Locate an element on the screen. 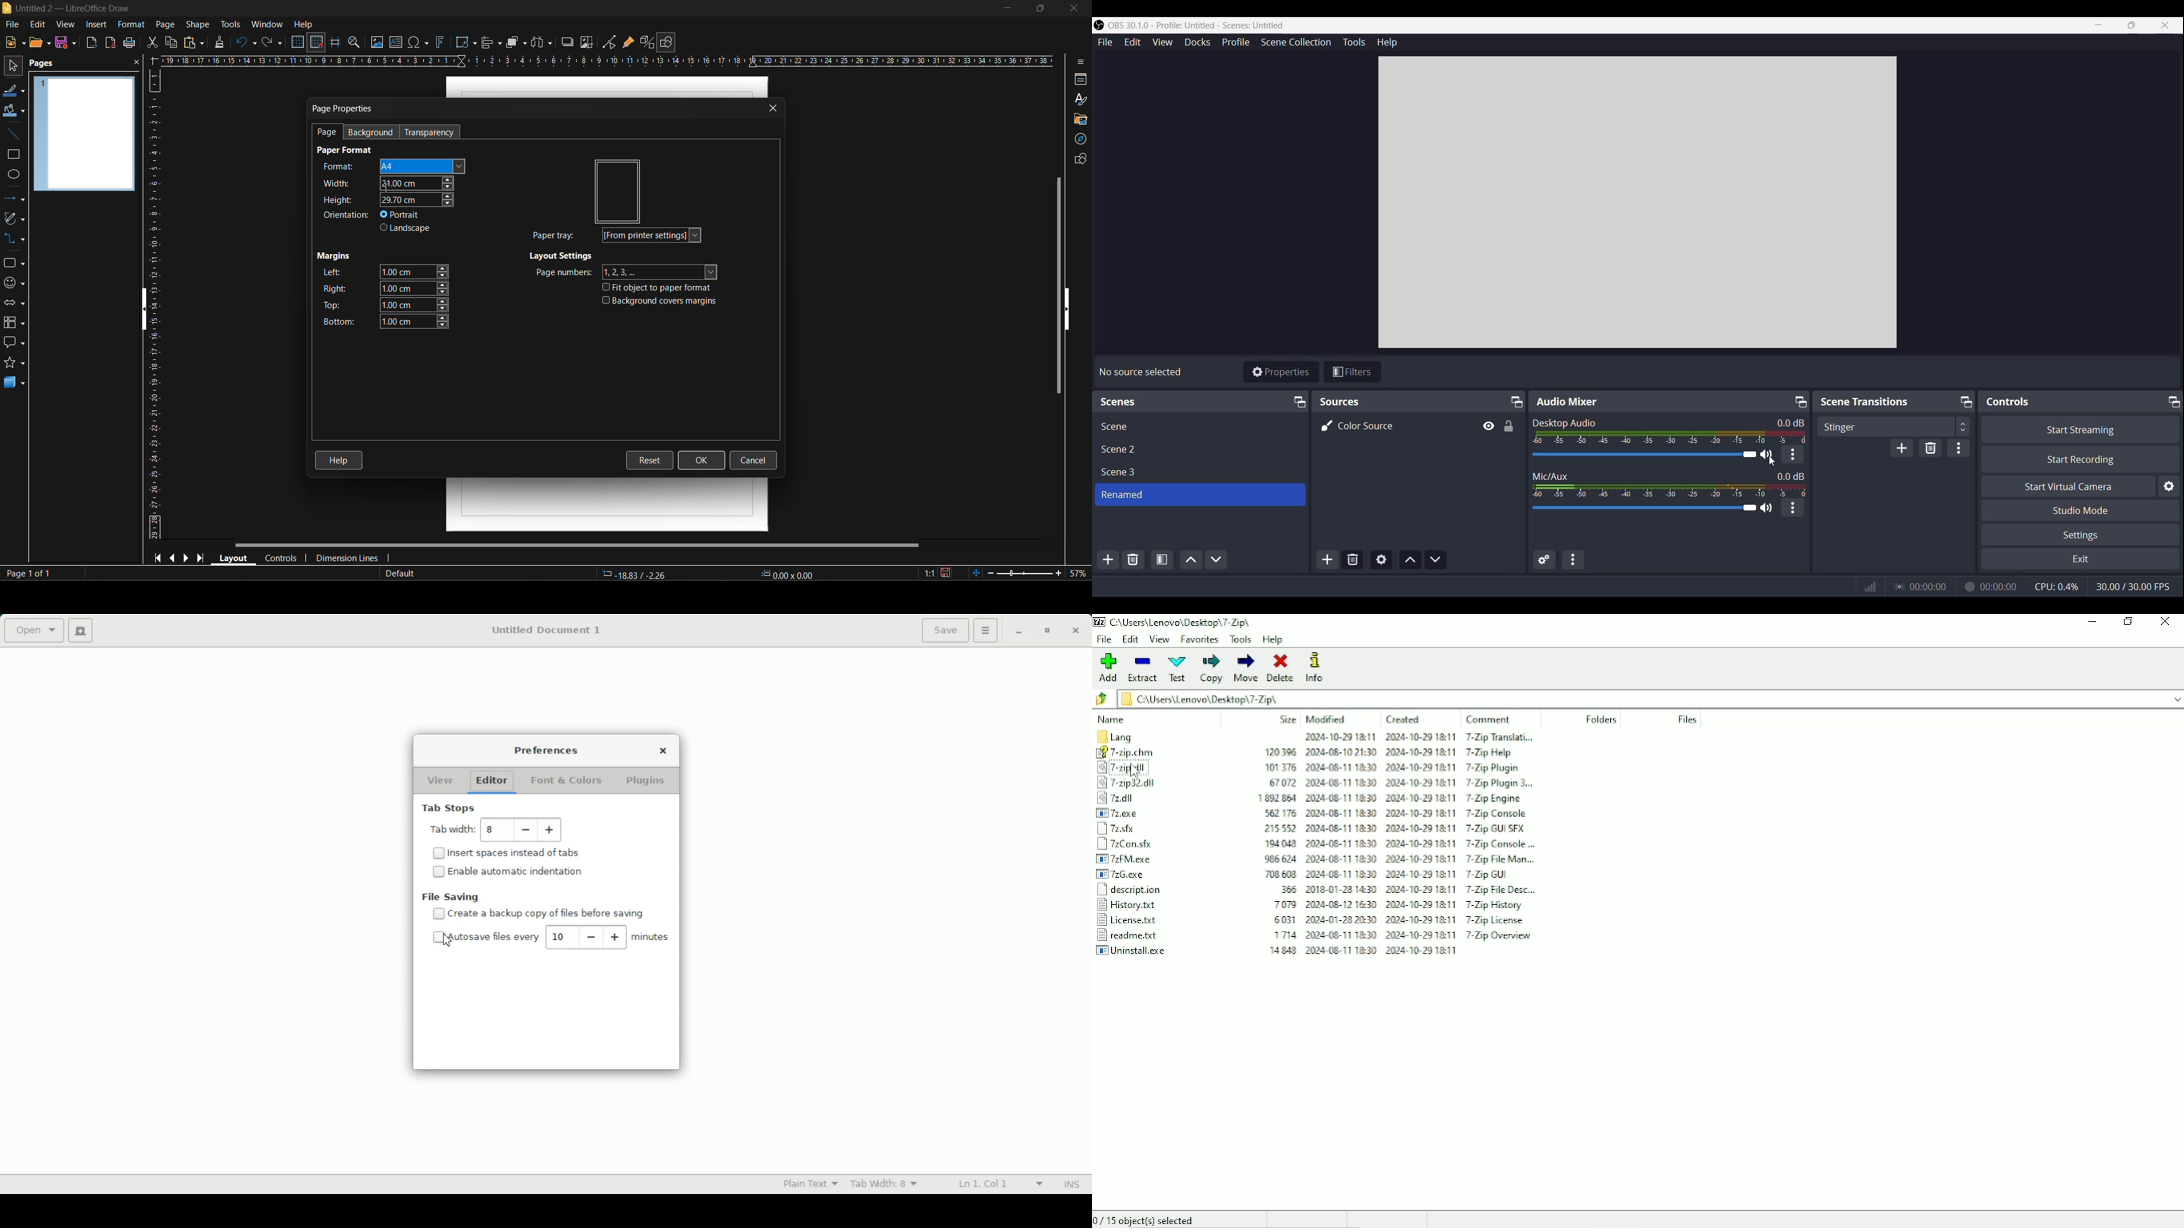 The image size is (2184, 1232). display grid is located at coordinates (299, 42).